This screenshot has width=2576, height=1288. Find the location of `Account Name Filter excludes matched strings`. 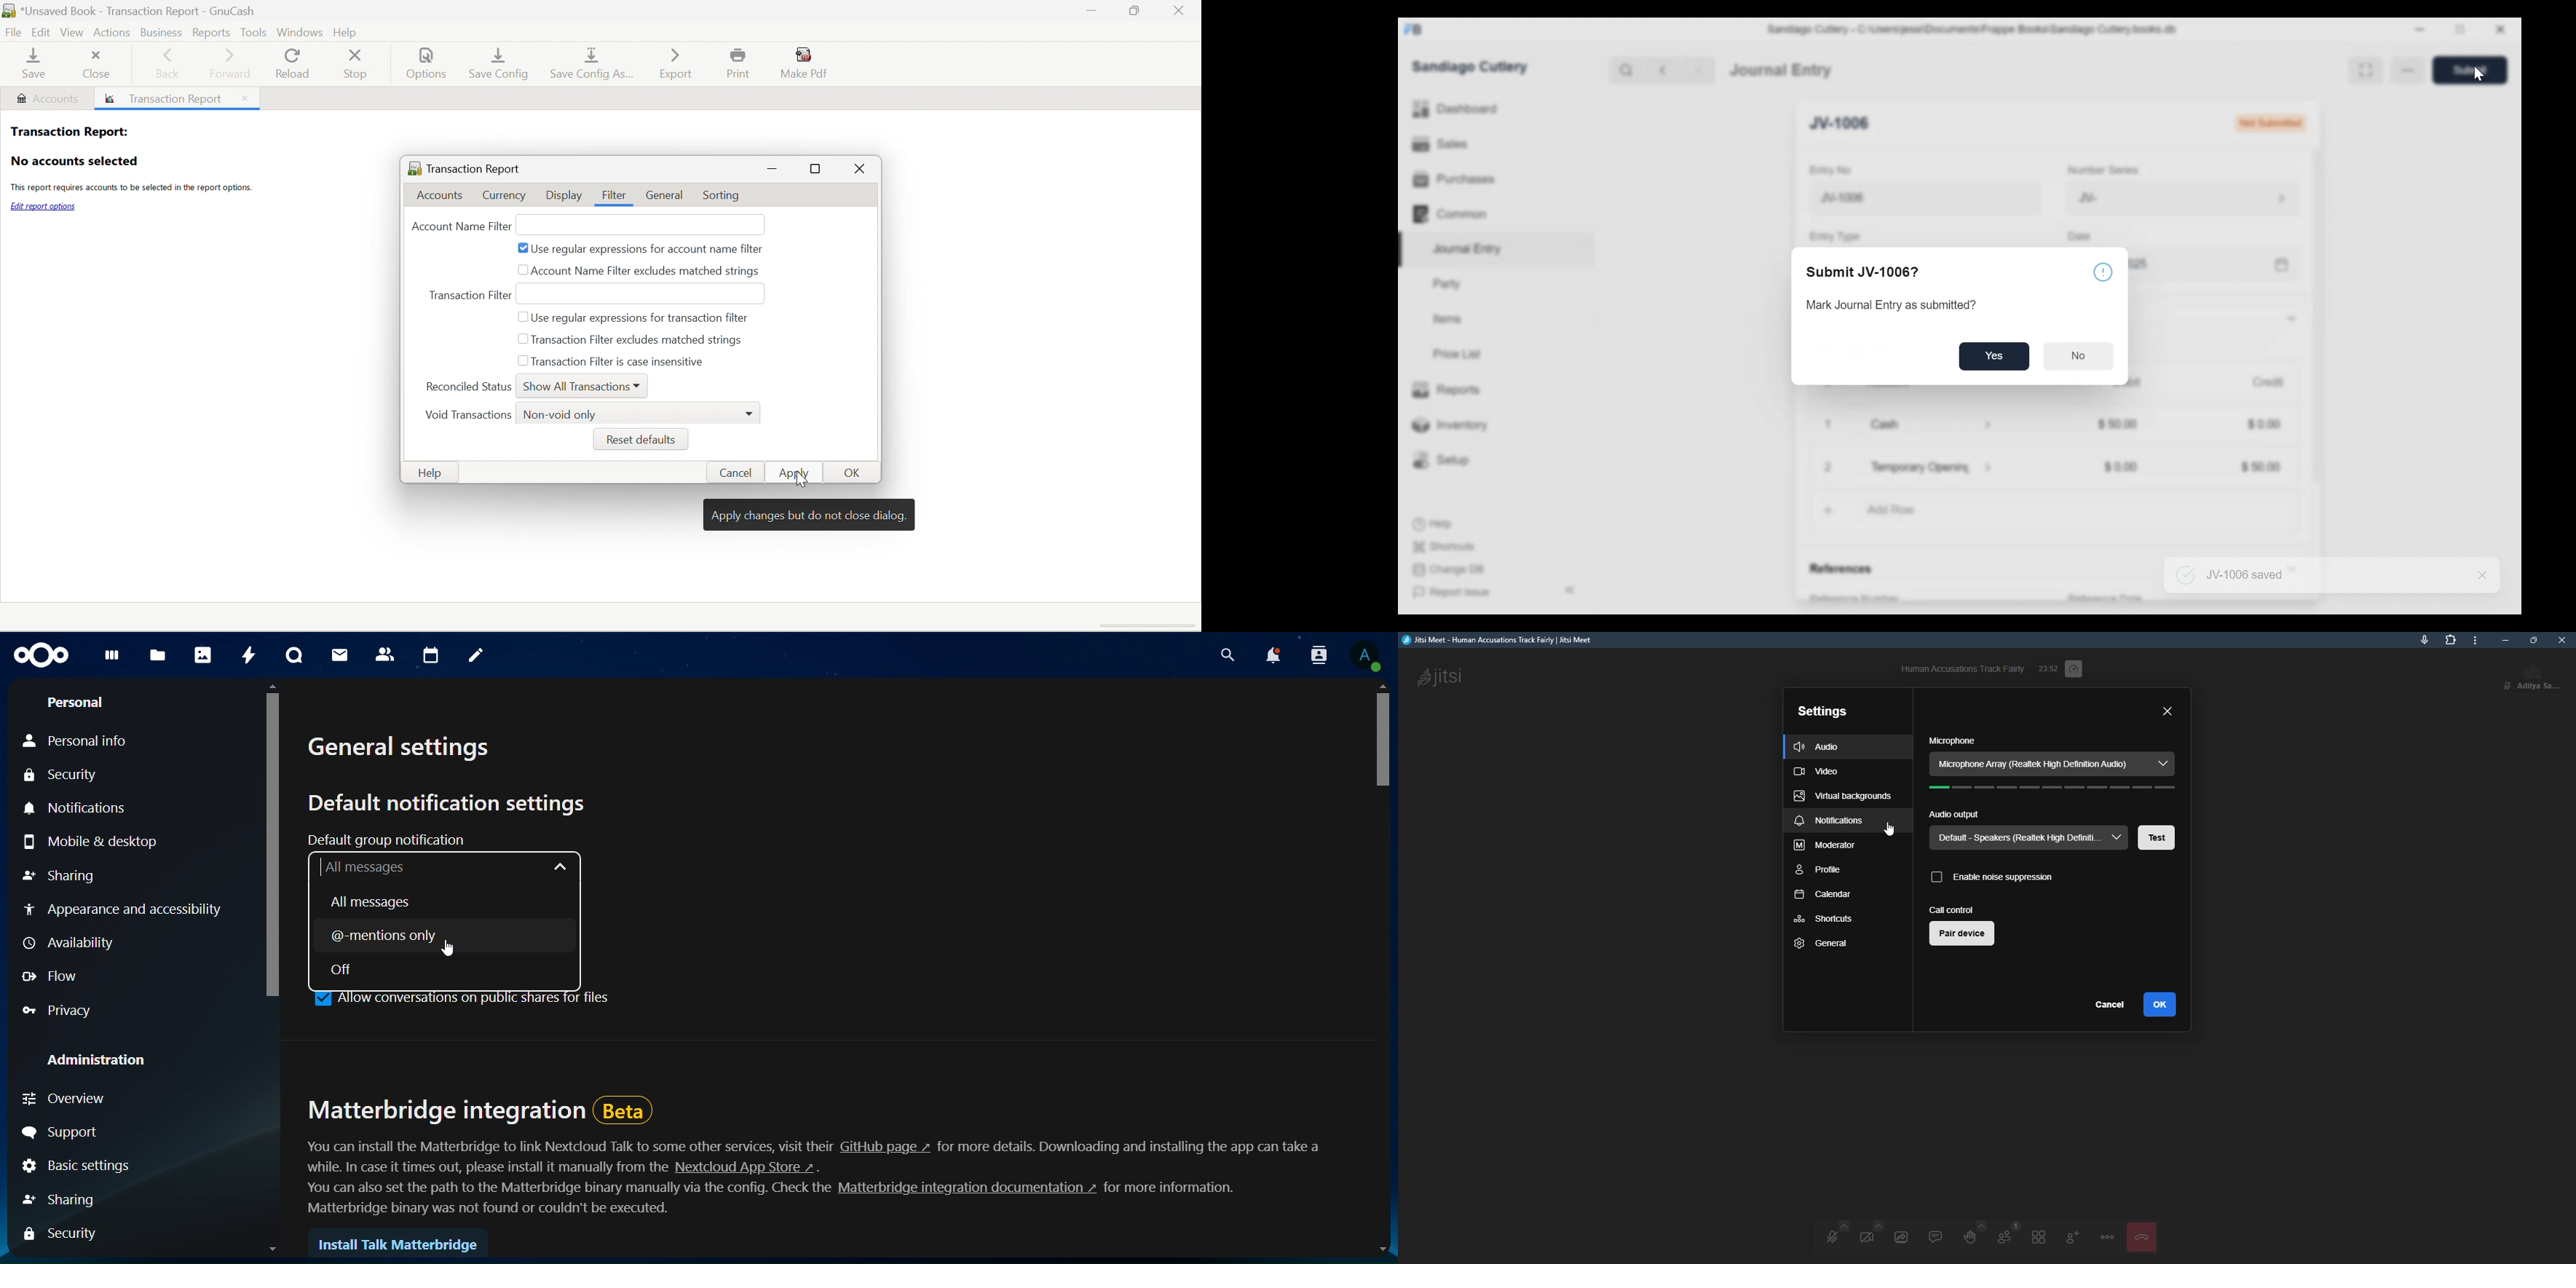

Account Name Filter excludes matched strings is located at coordinates (646, 272).